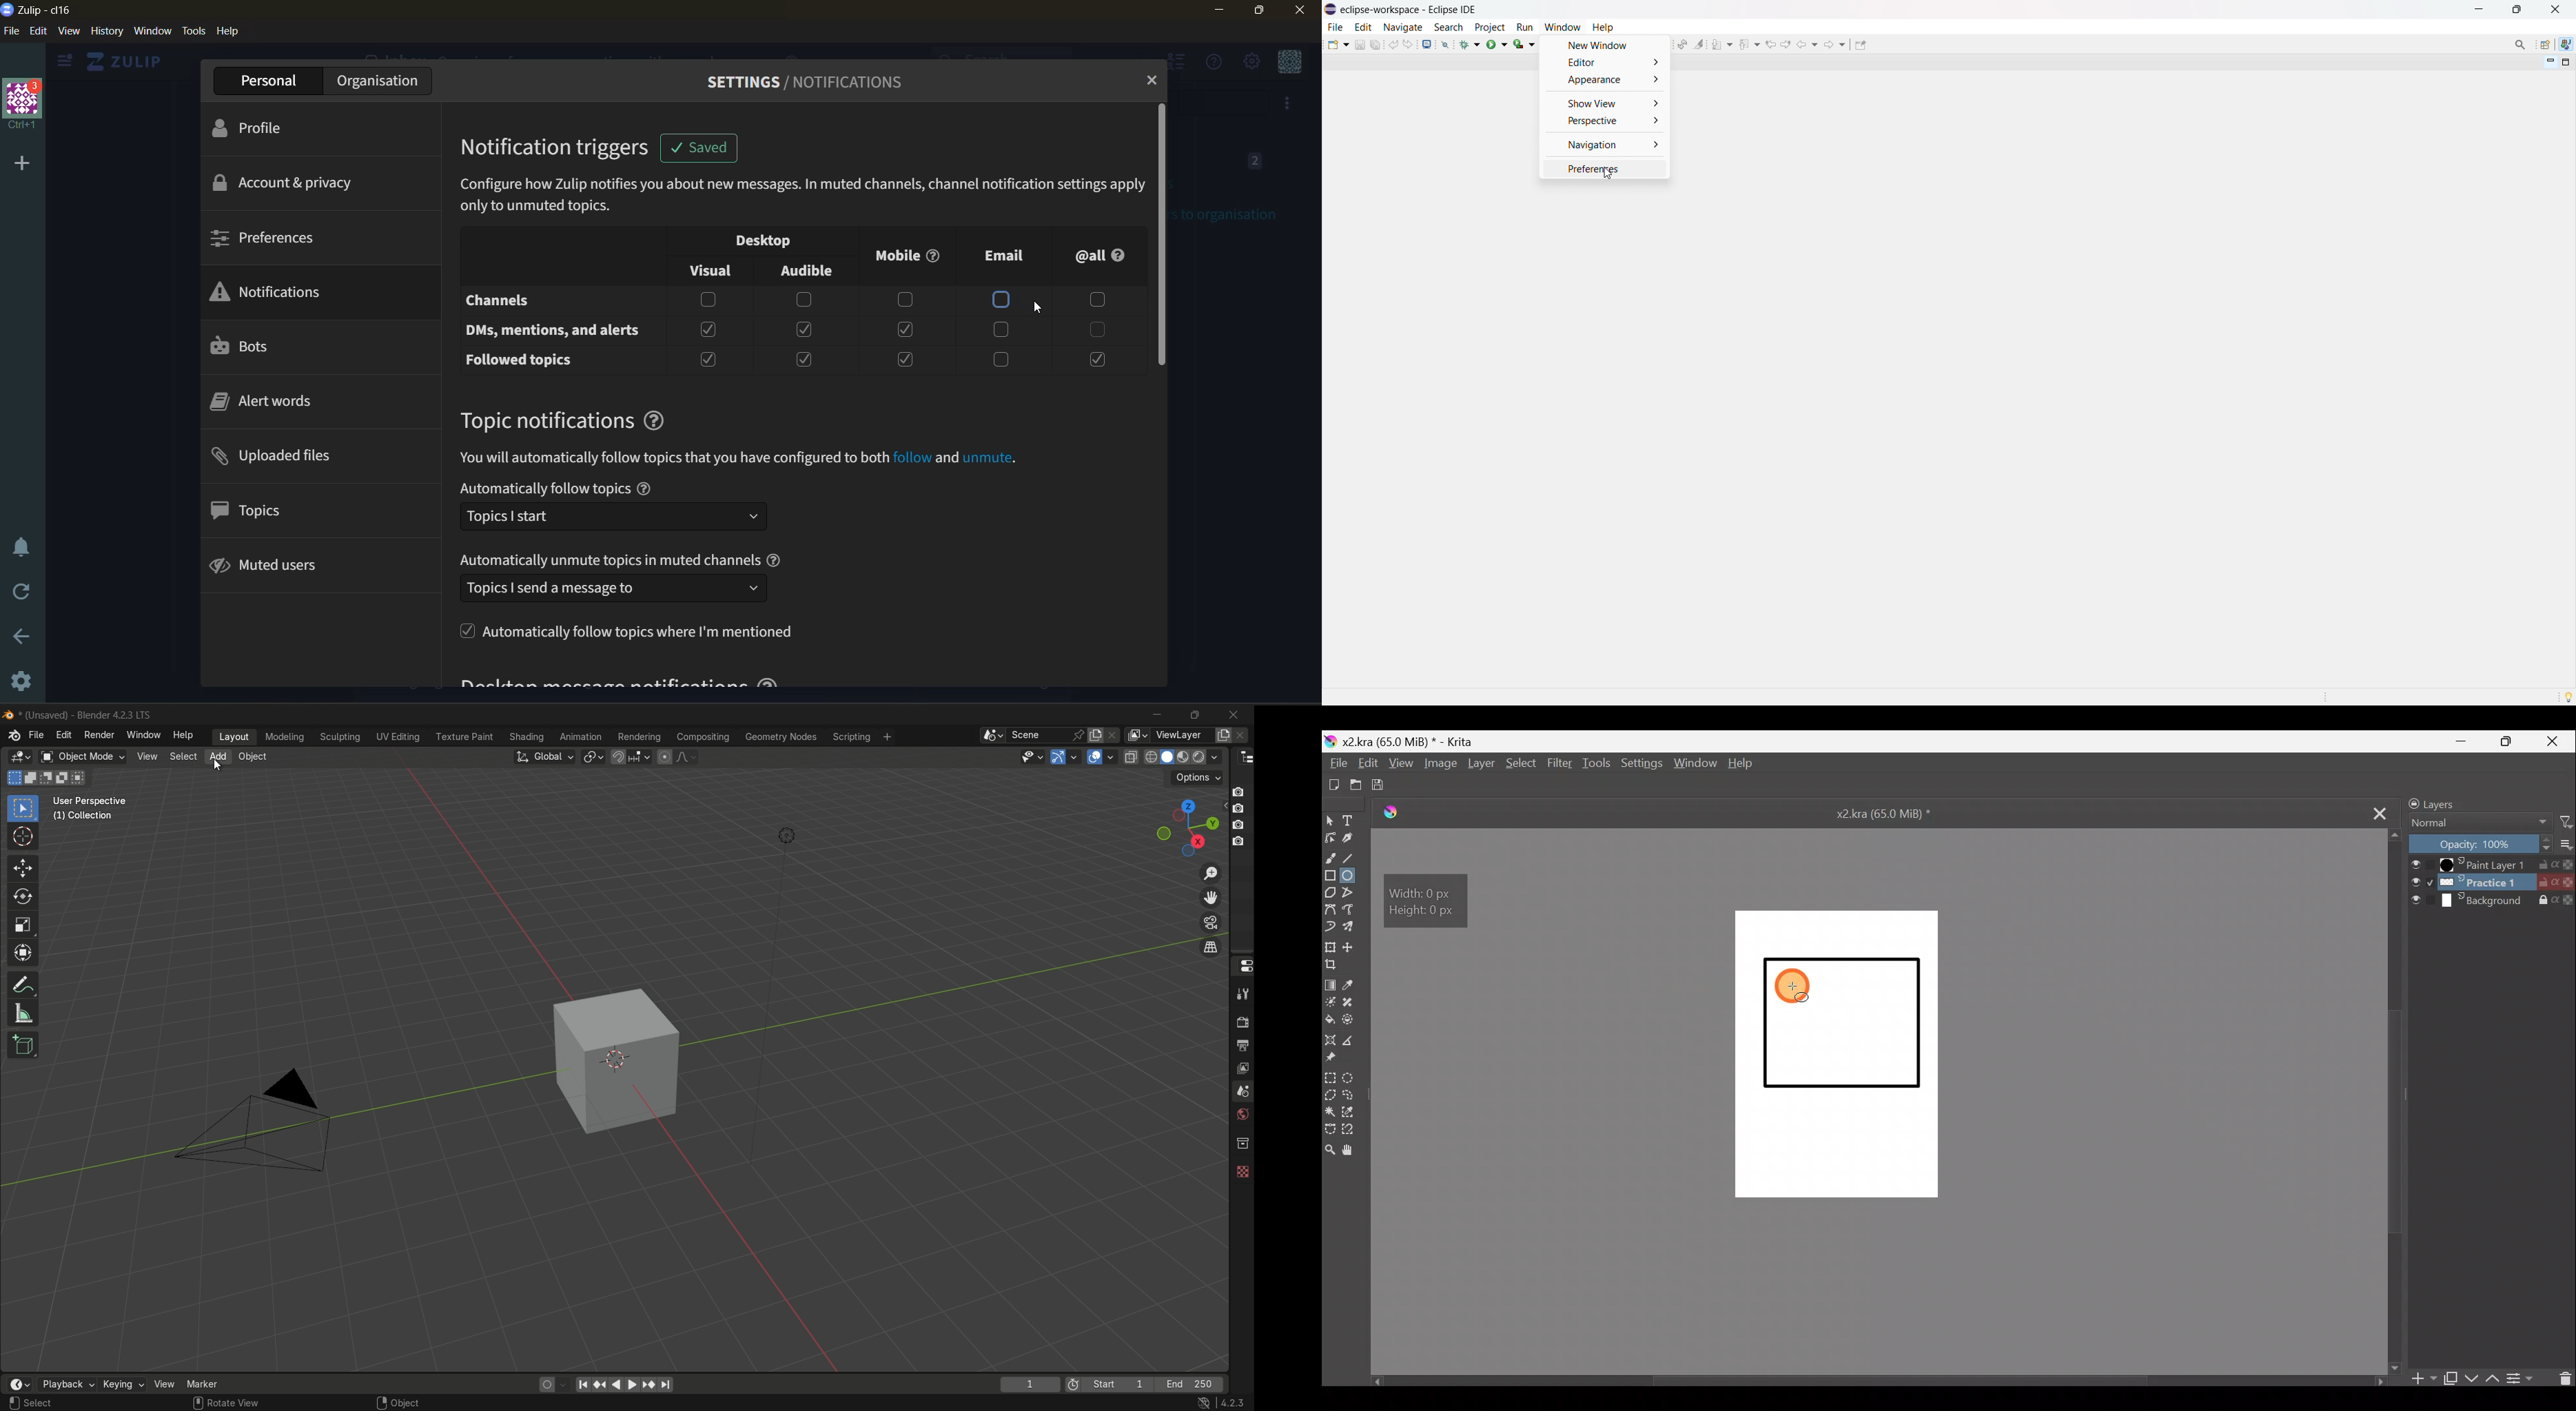 The height and width of the screenshot is (1428, 2576). What do you see at coordinates (1079, 735) in the screenshot?
I see `pin scene to workspace` at bounding box center [1079, 735].